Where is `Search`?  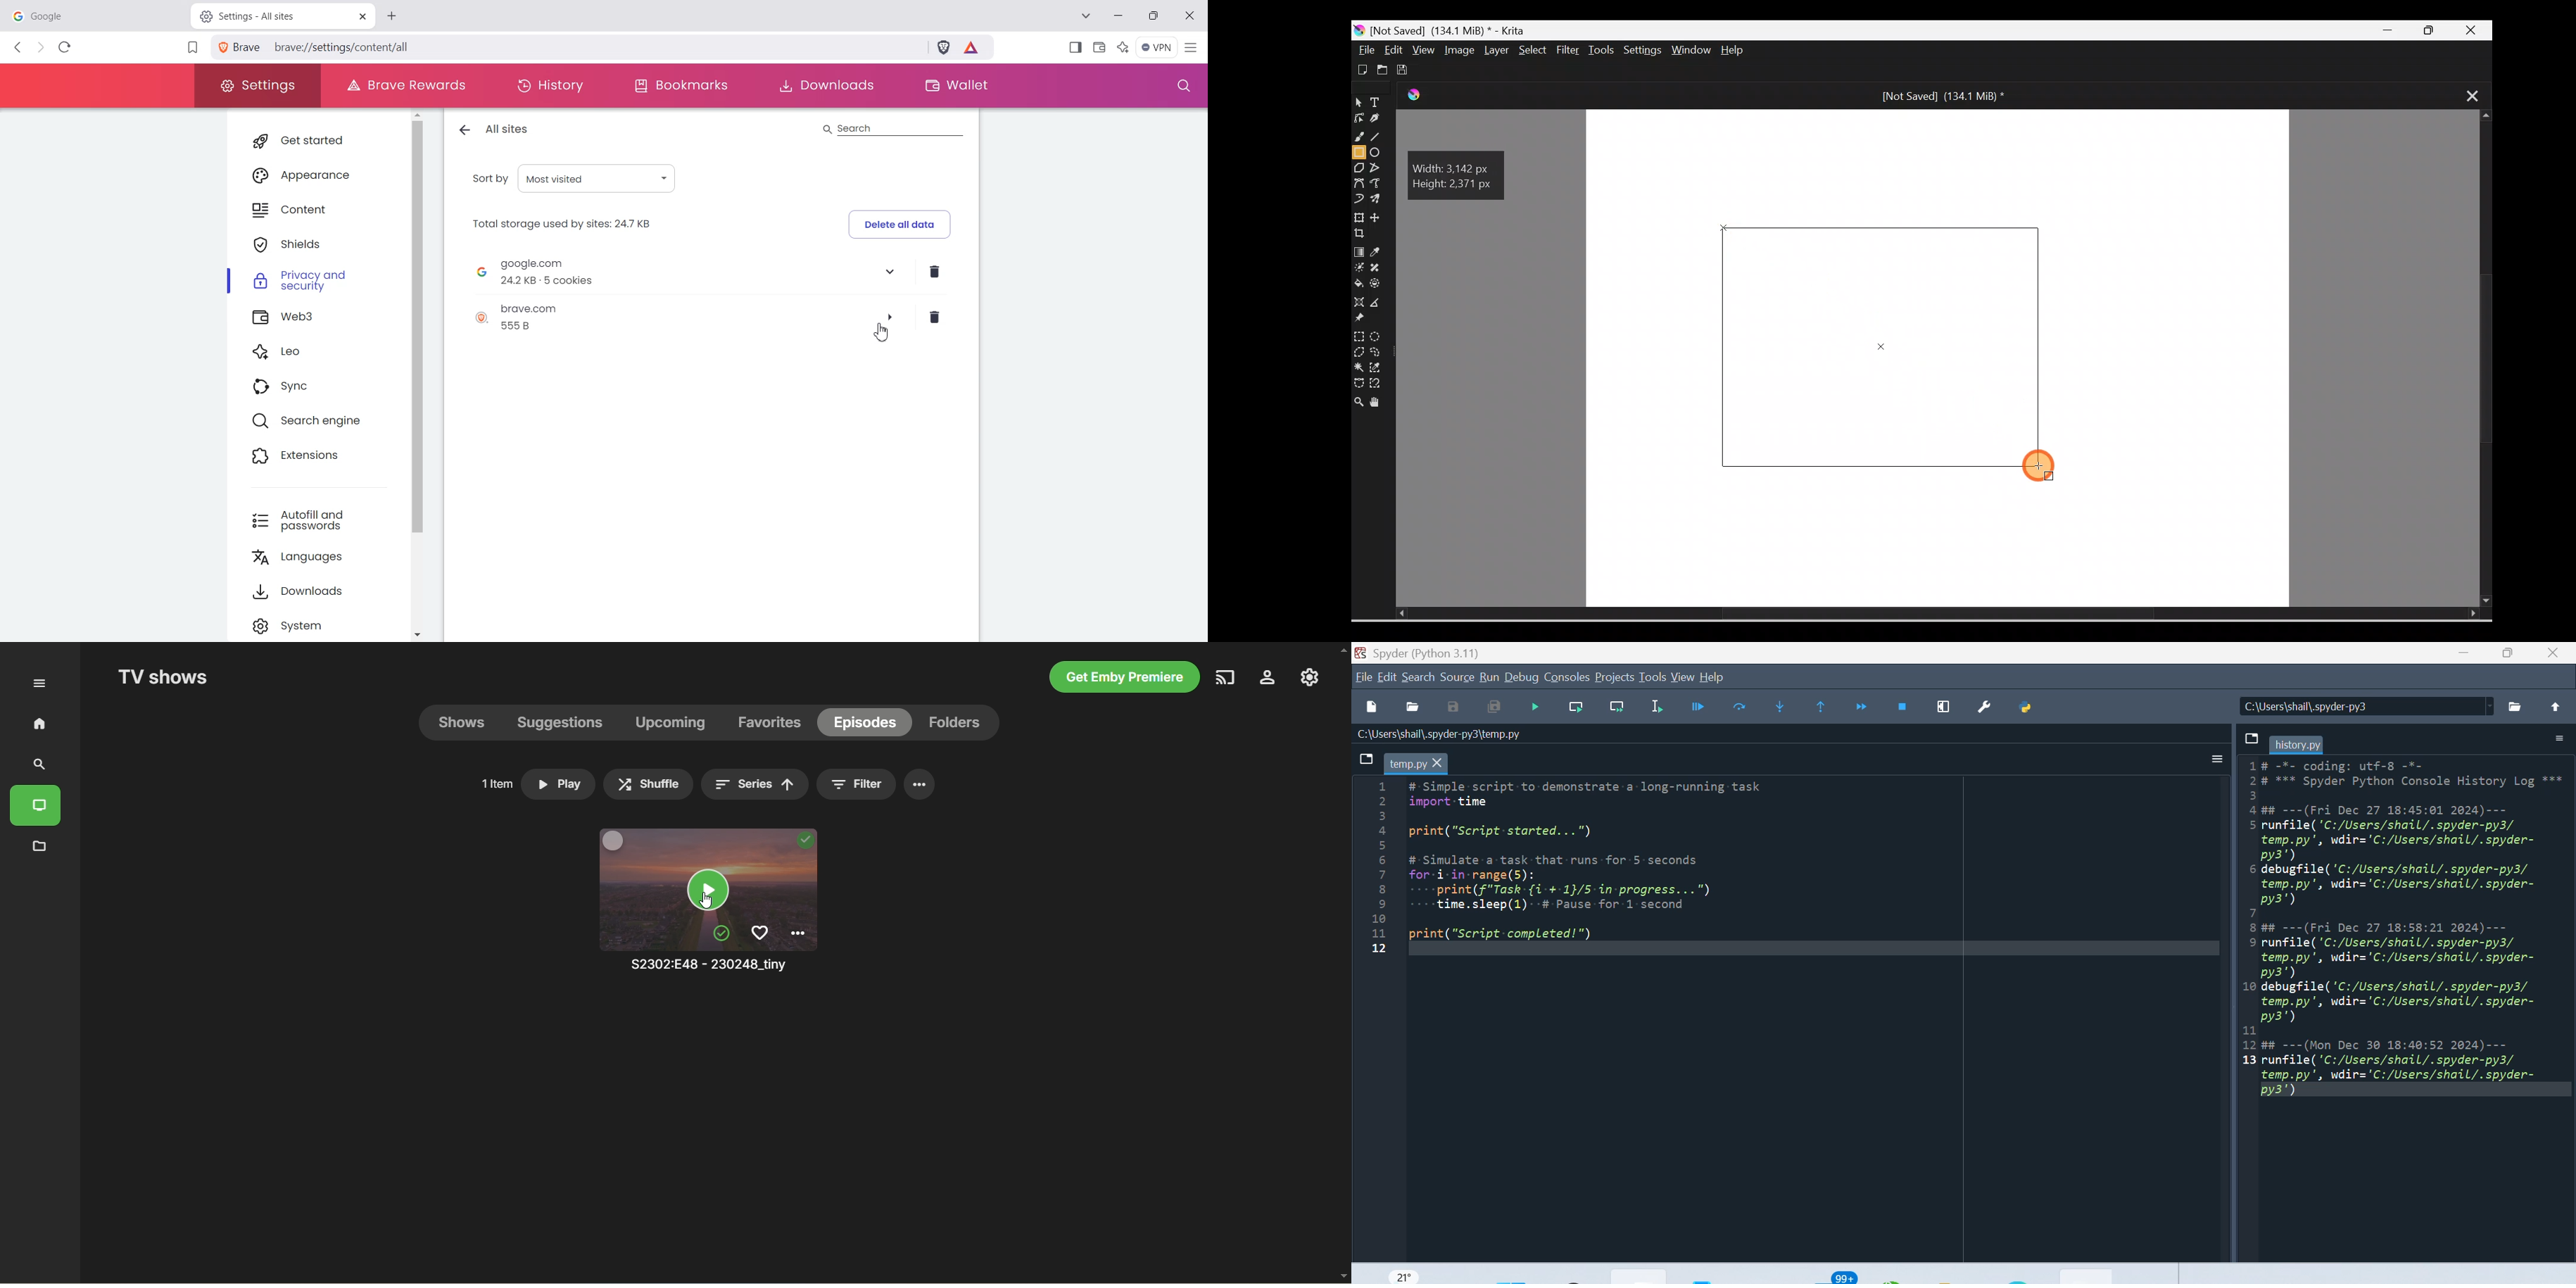
Search is located at coordinates (894, 130).